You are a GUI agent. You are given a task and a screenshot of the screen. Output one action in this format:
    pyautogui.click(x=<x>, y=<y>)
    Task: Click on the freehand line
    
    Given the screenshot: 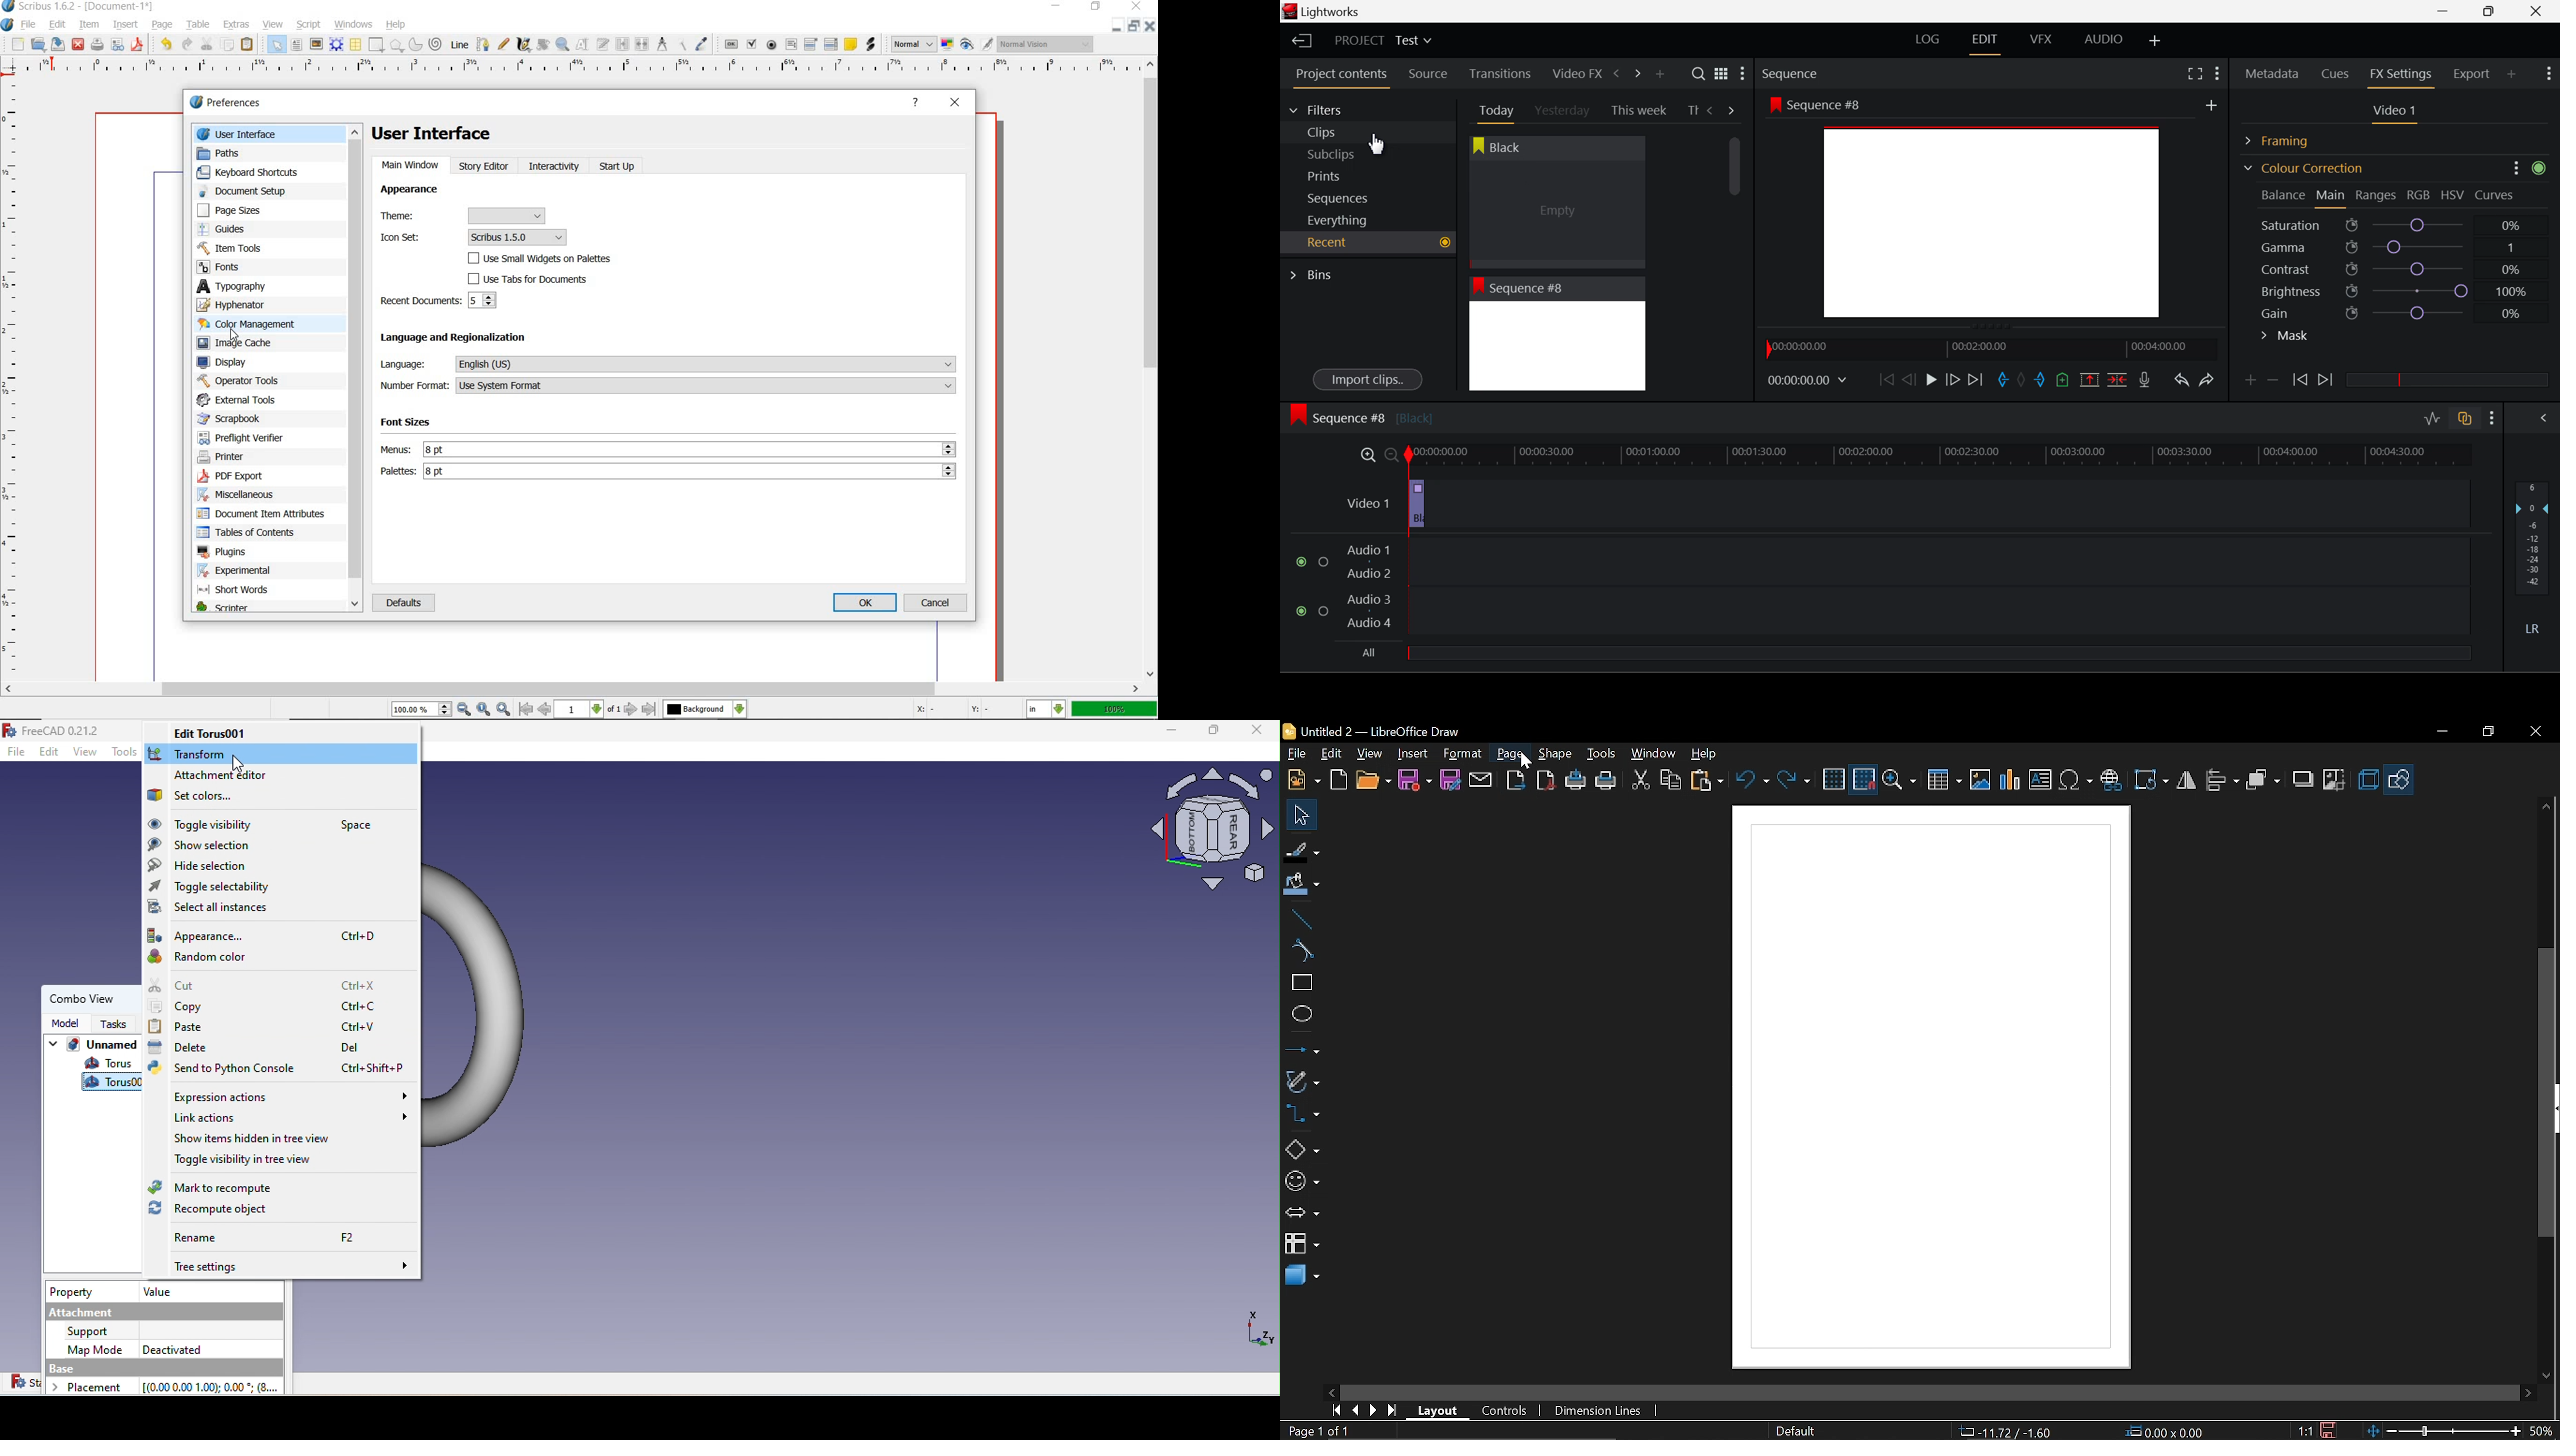 What is the action you would take?
    pyautogui.click(x=501, y=43)
    